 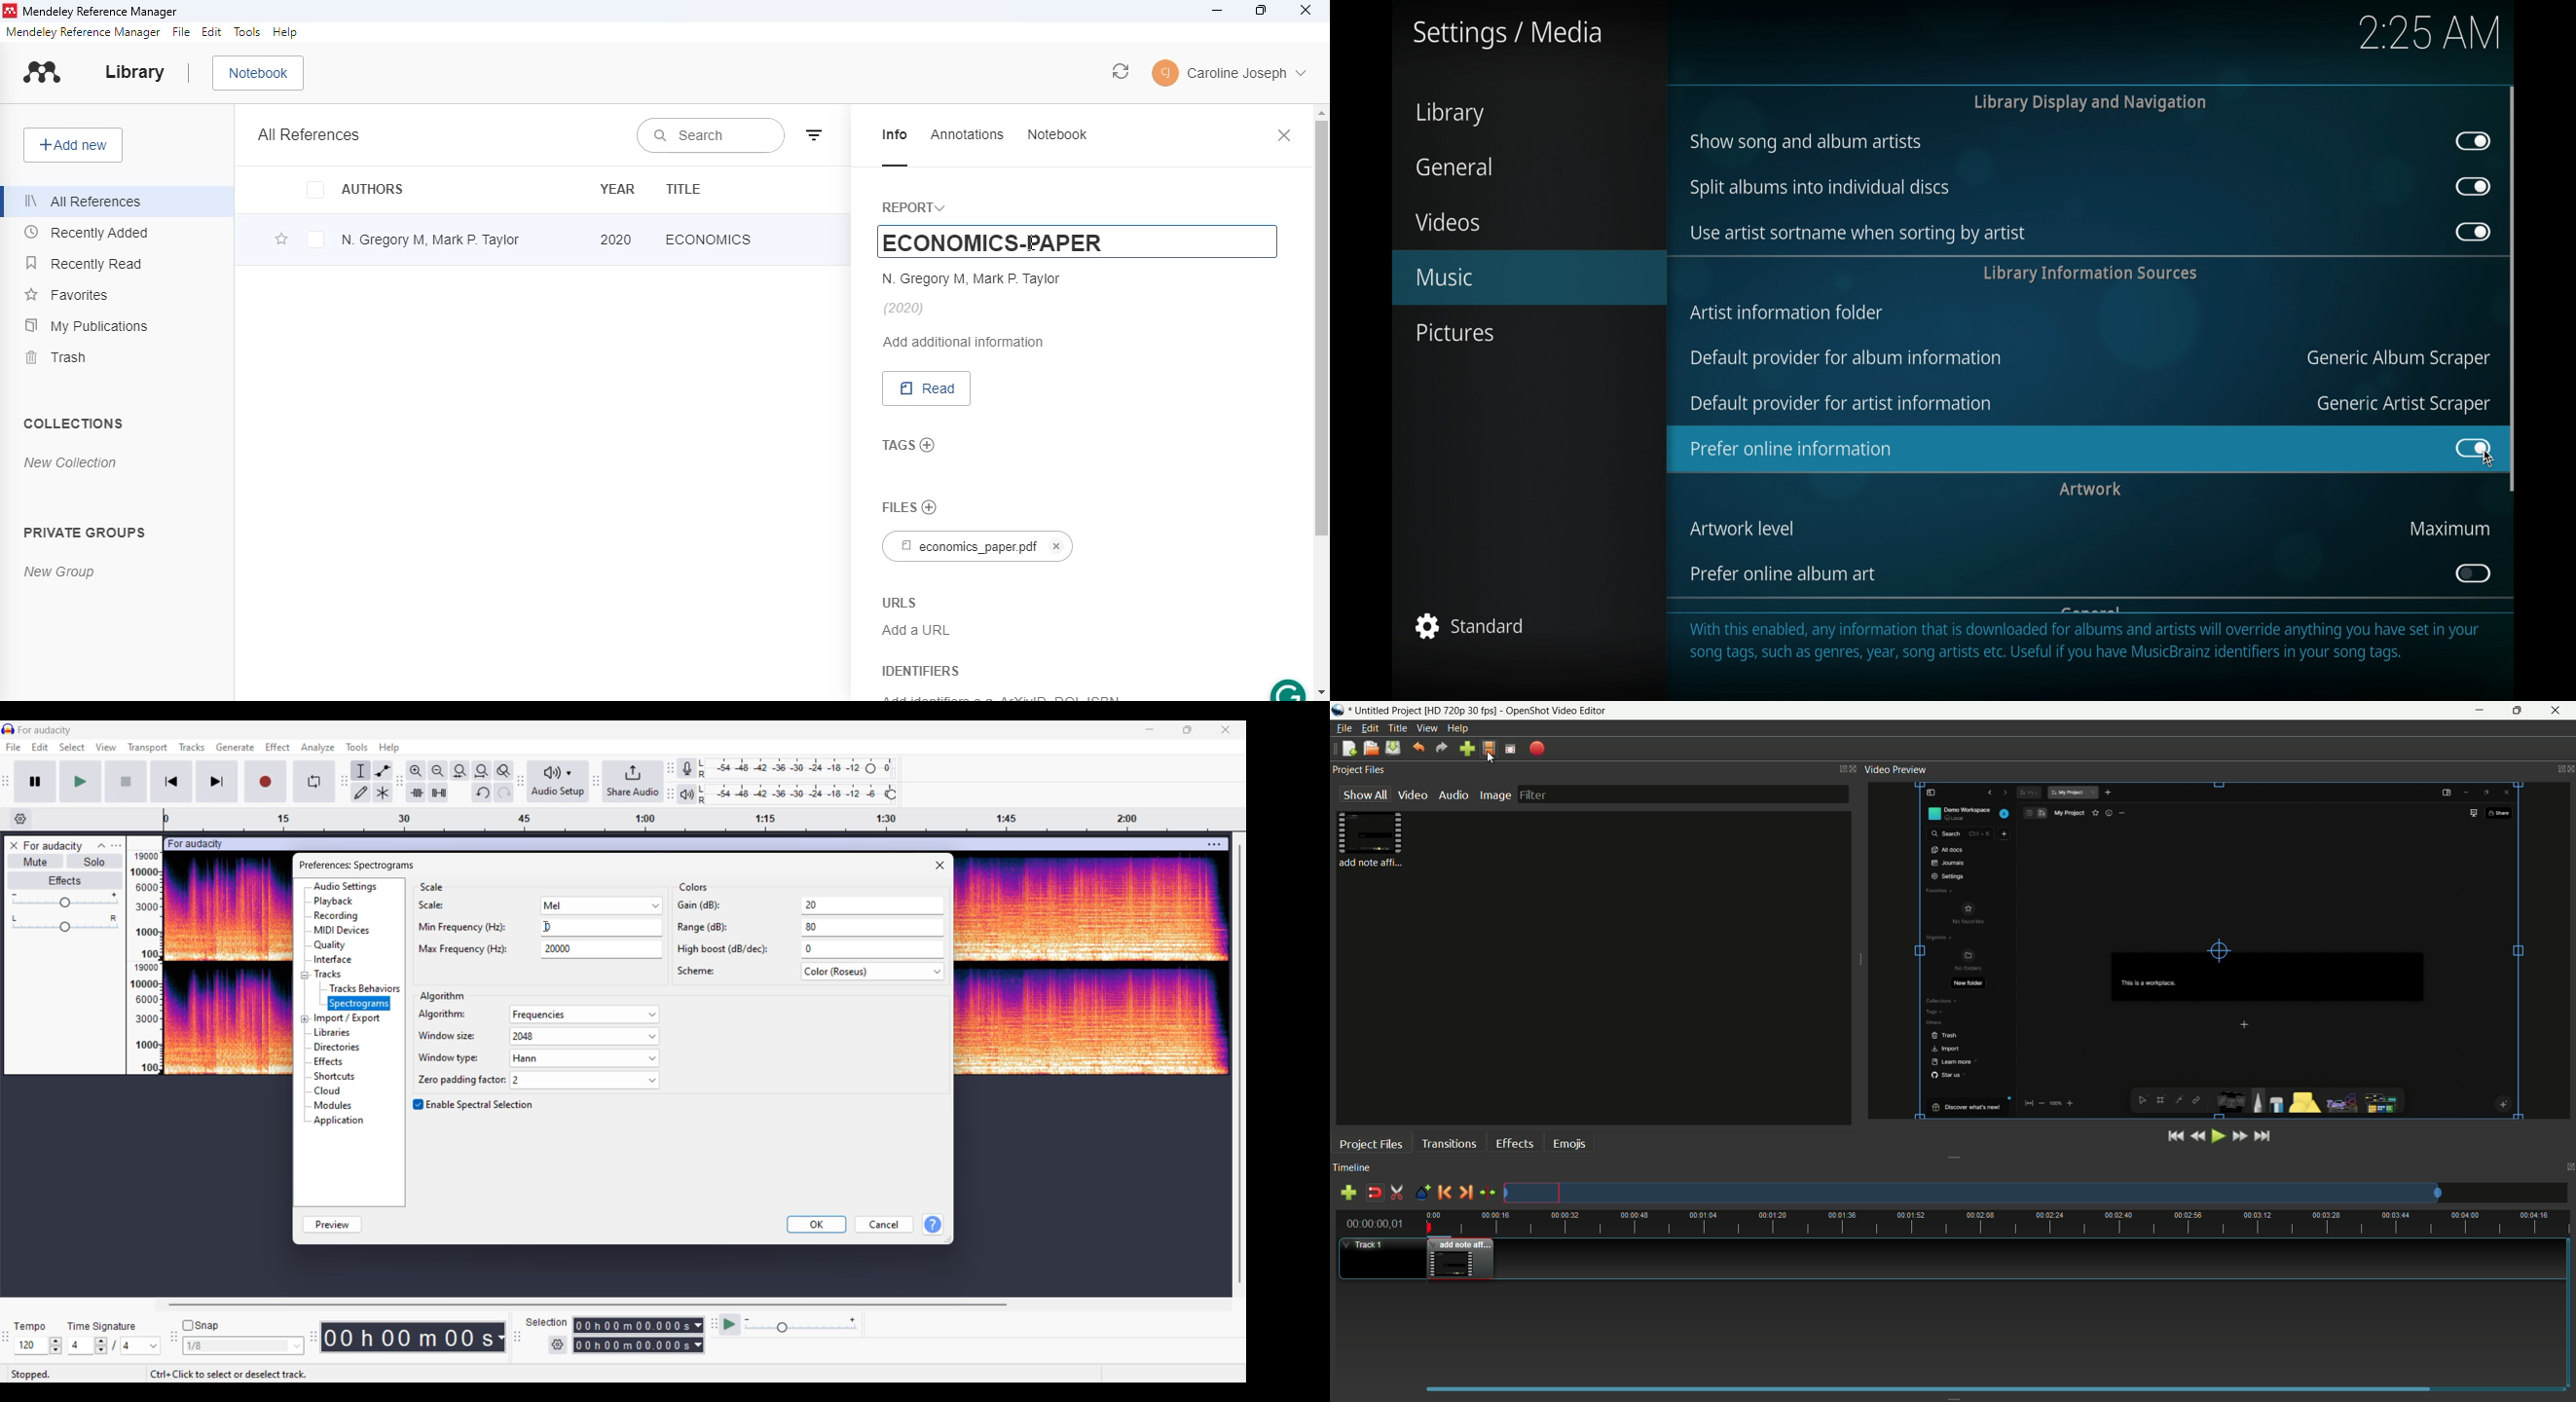 What do you see at coordinates (1454, 167) in the screenshot?
I see `general` at bounding box center [1454, 167].